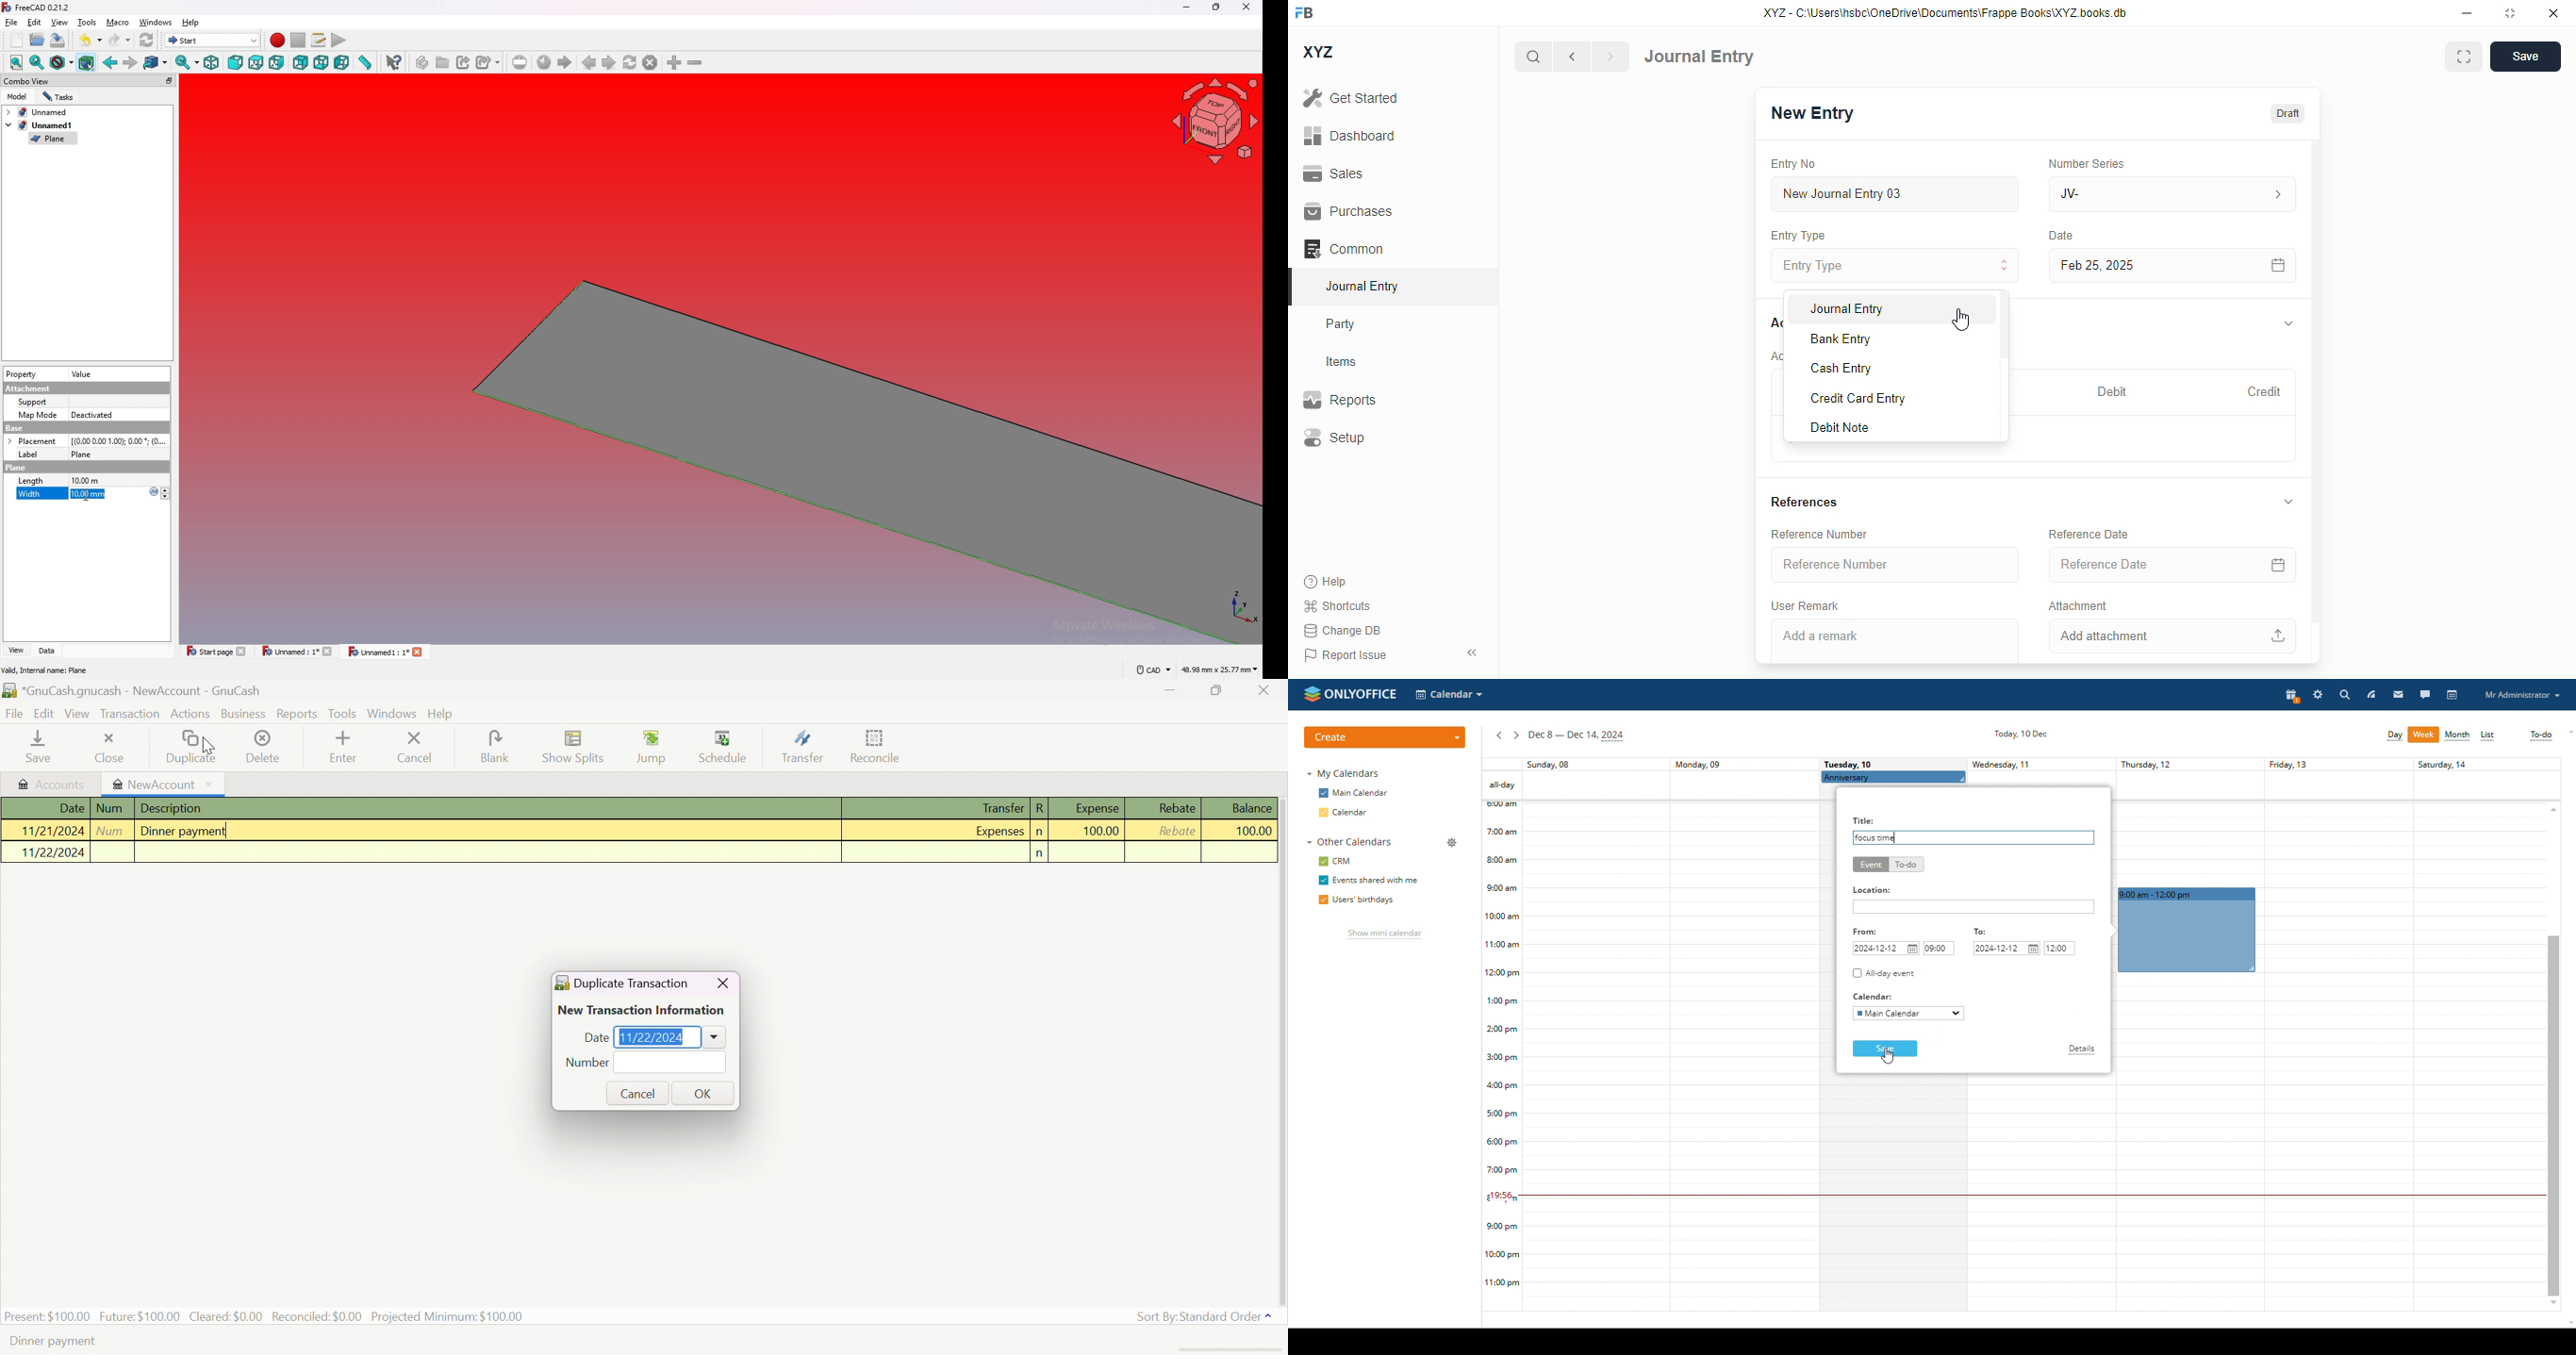 This screenshot has height=1372, width=2576. What do you see at coordinates (1868, 932) in the screenshot?
I see `From:` at bounding box center [1868, 932].